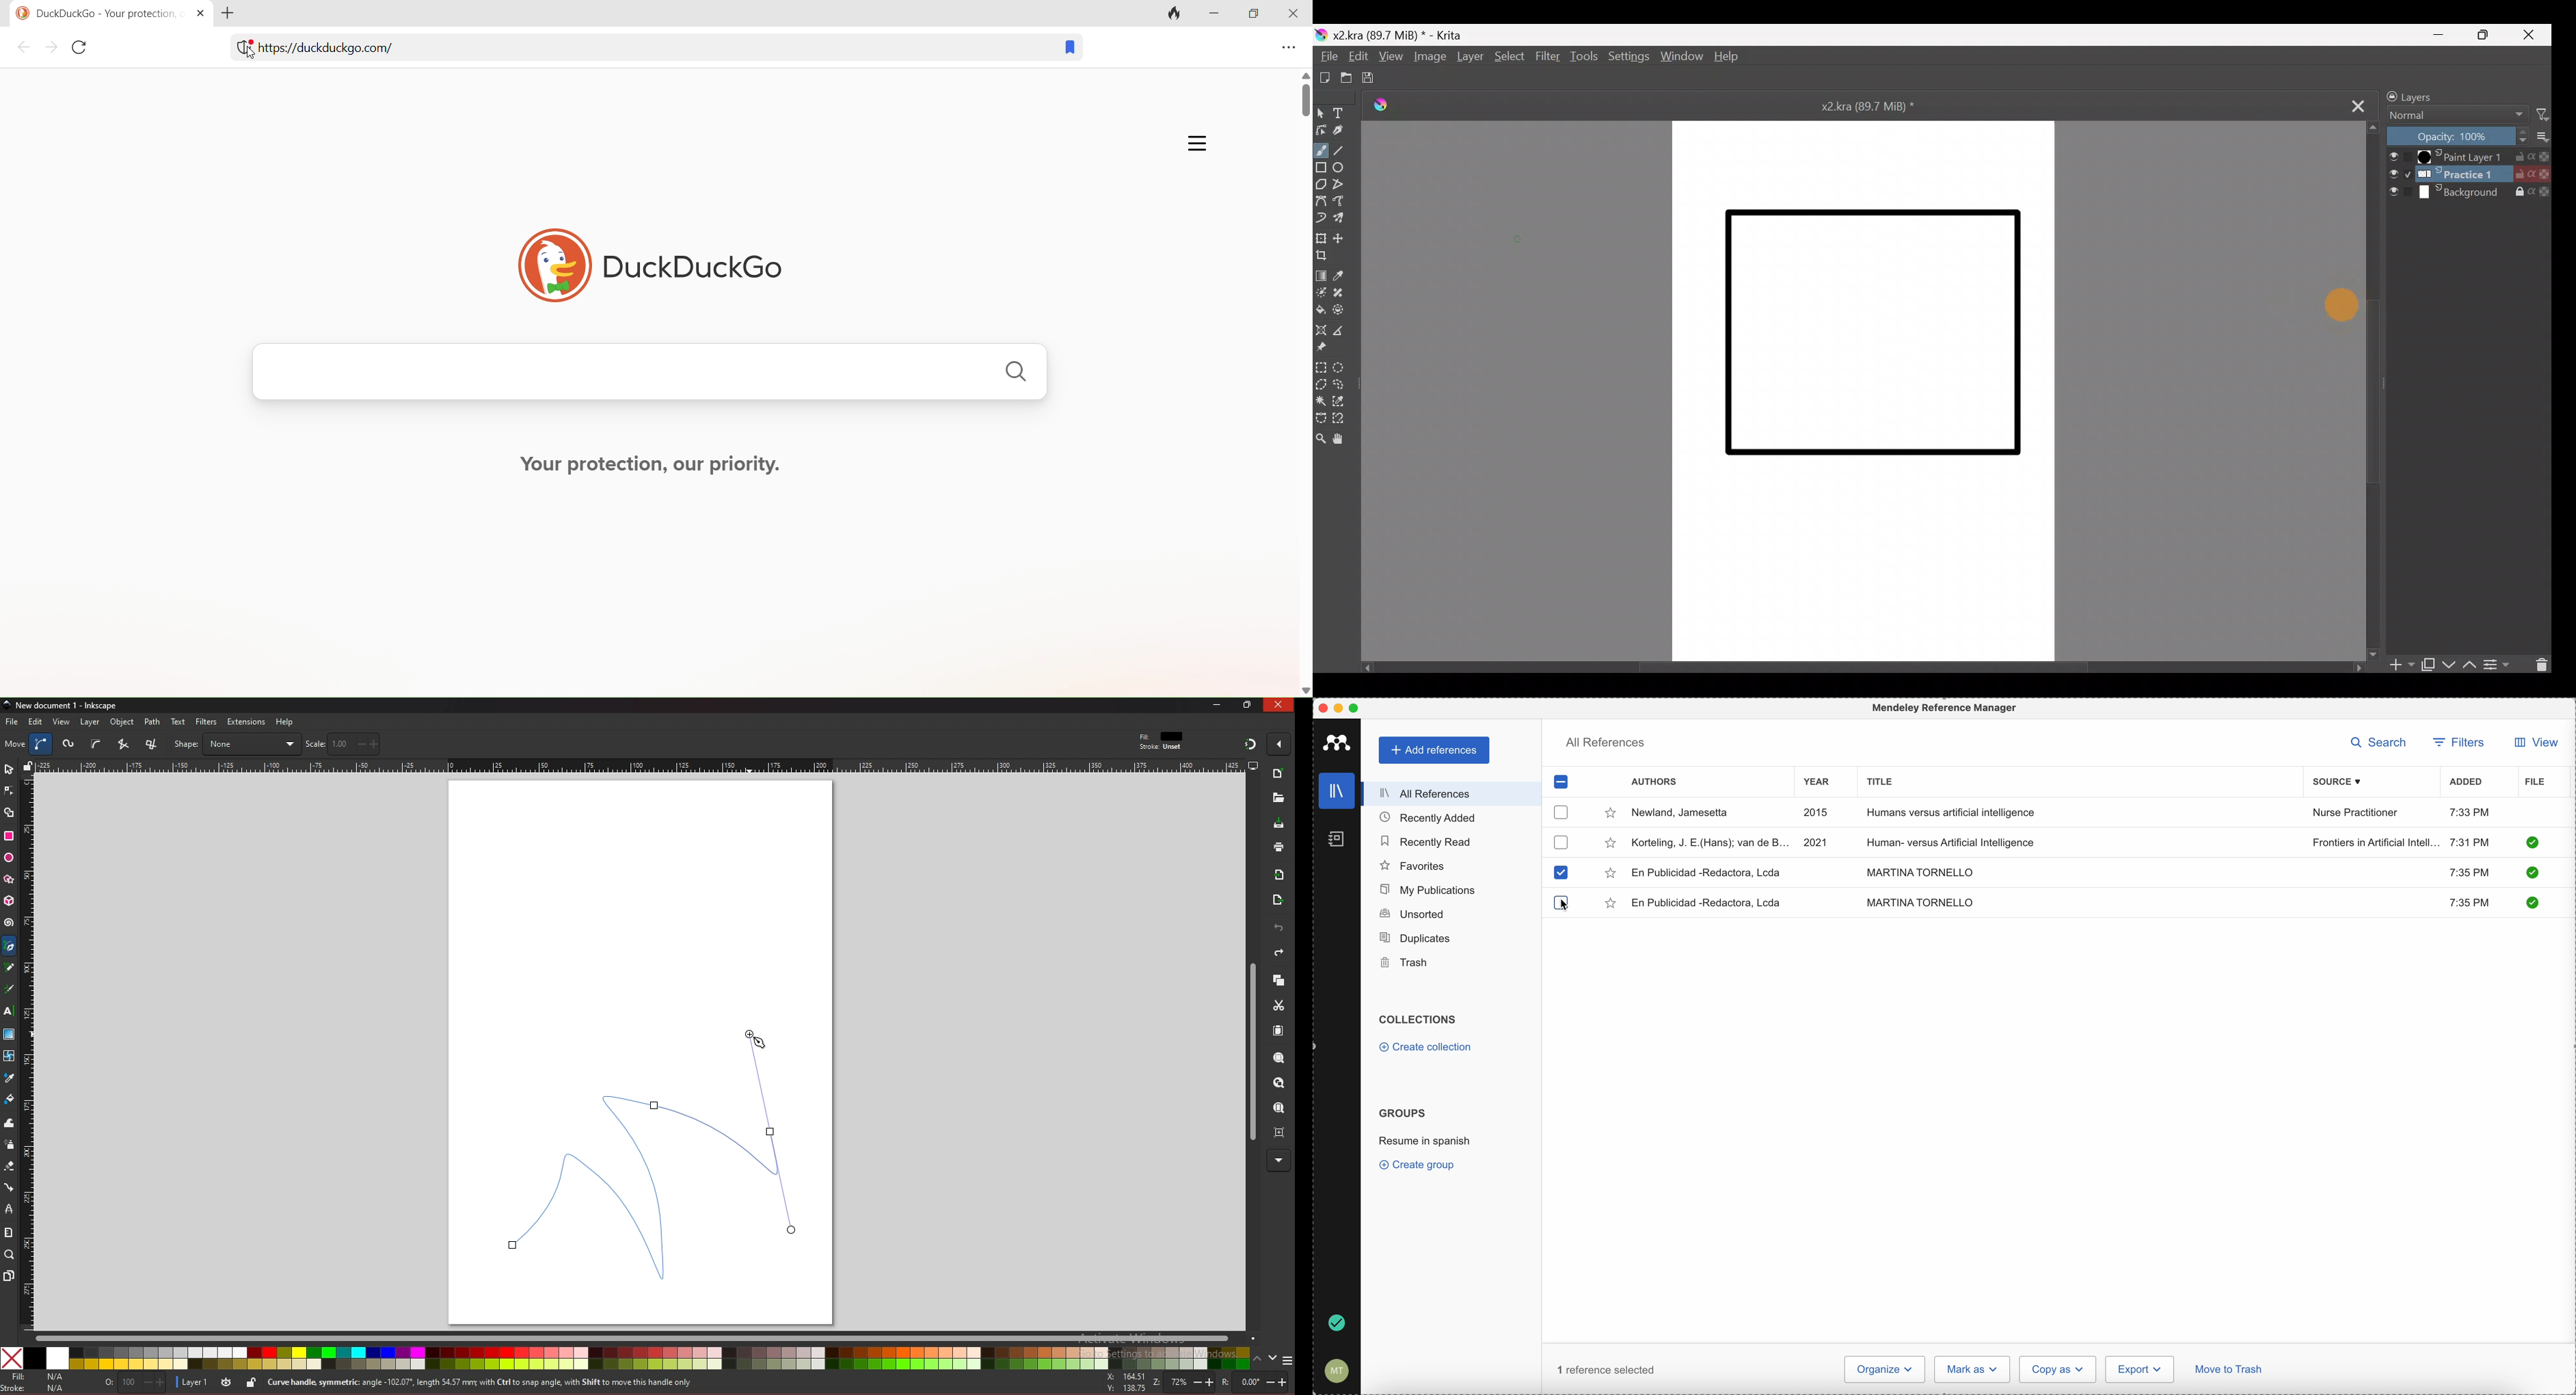 The image size is (2576, 1400). What do you see at coordinates (1273, 1358) in the screenshot?
I see `down` at bounding box center [1273, 1358].